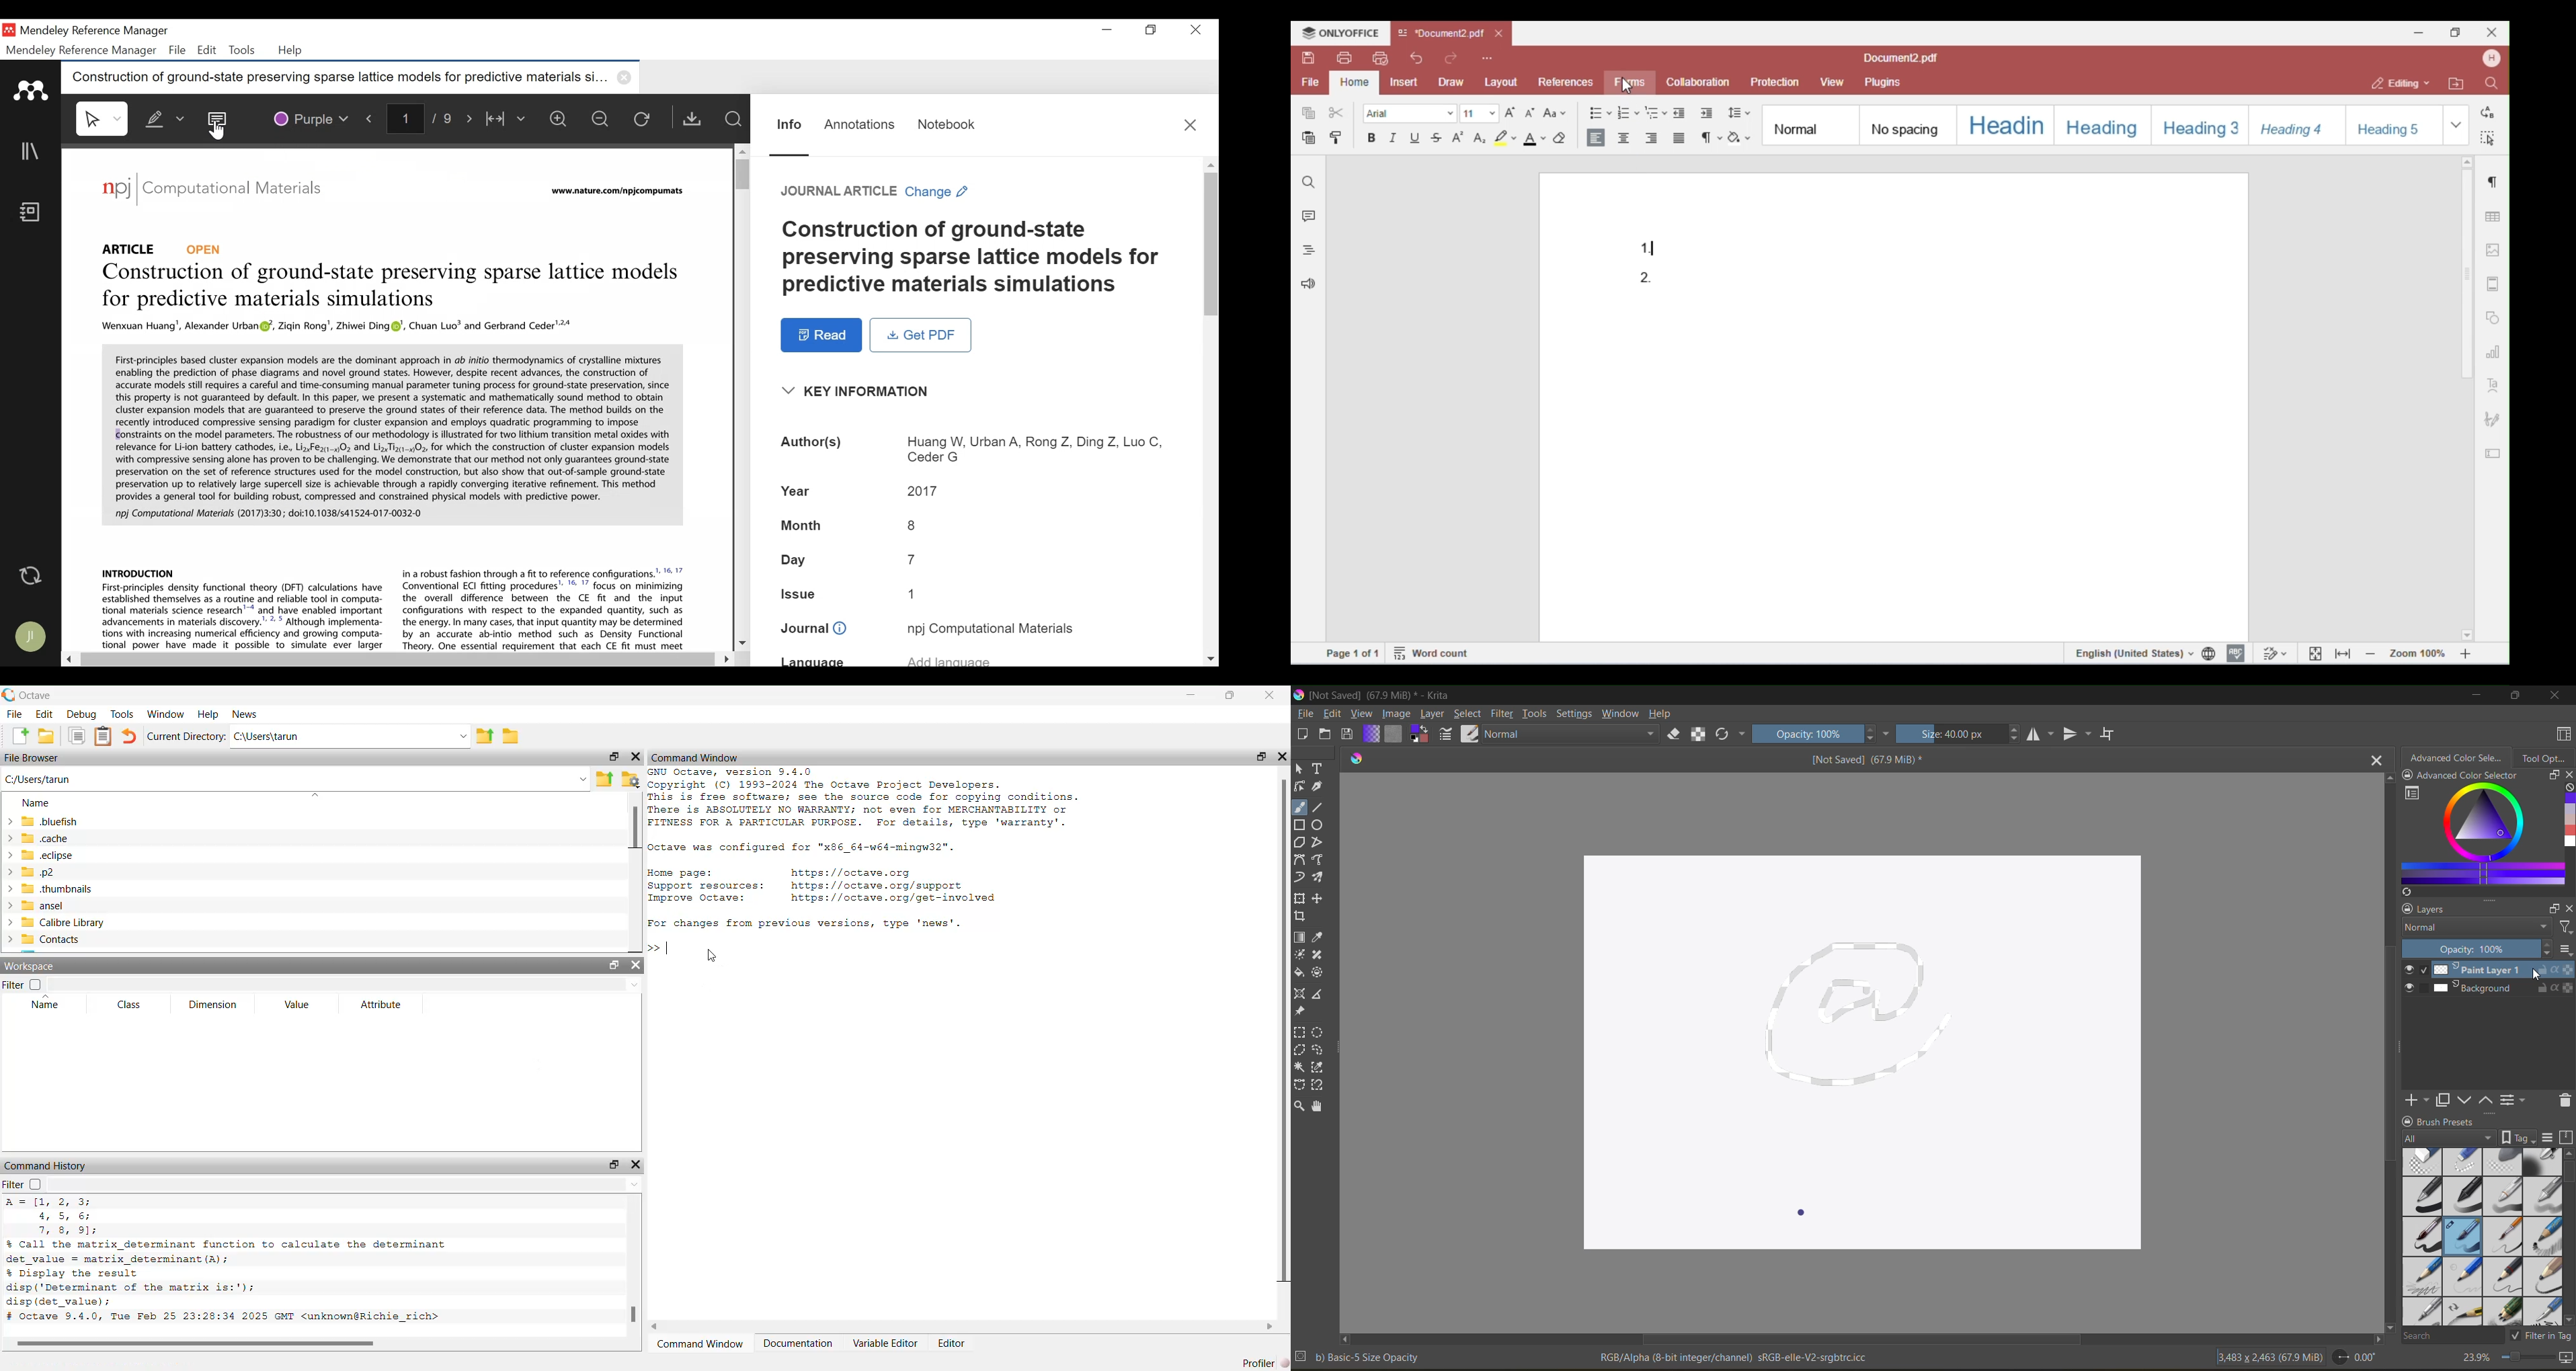 The width and height of the screenshot is (2576, 1372). I want to click on smart patch tool, so click(1317, 955).